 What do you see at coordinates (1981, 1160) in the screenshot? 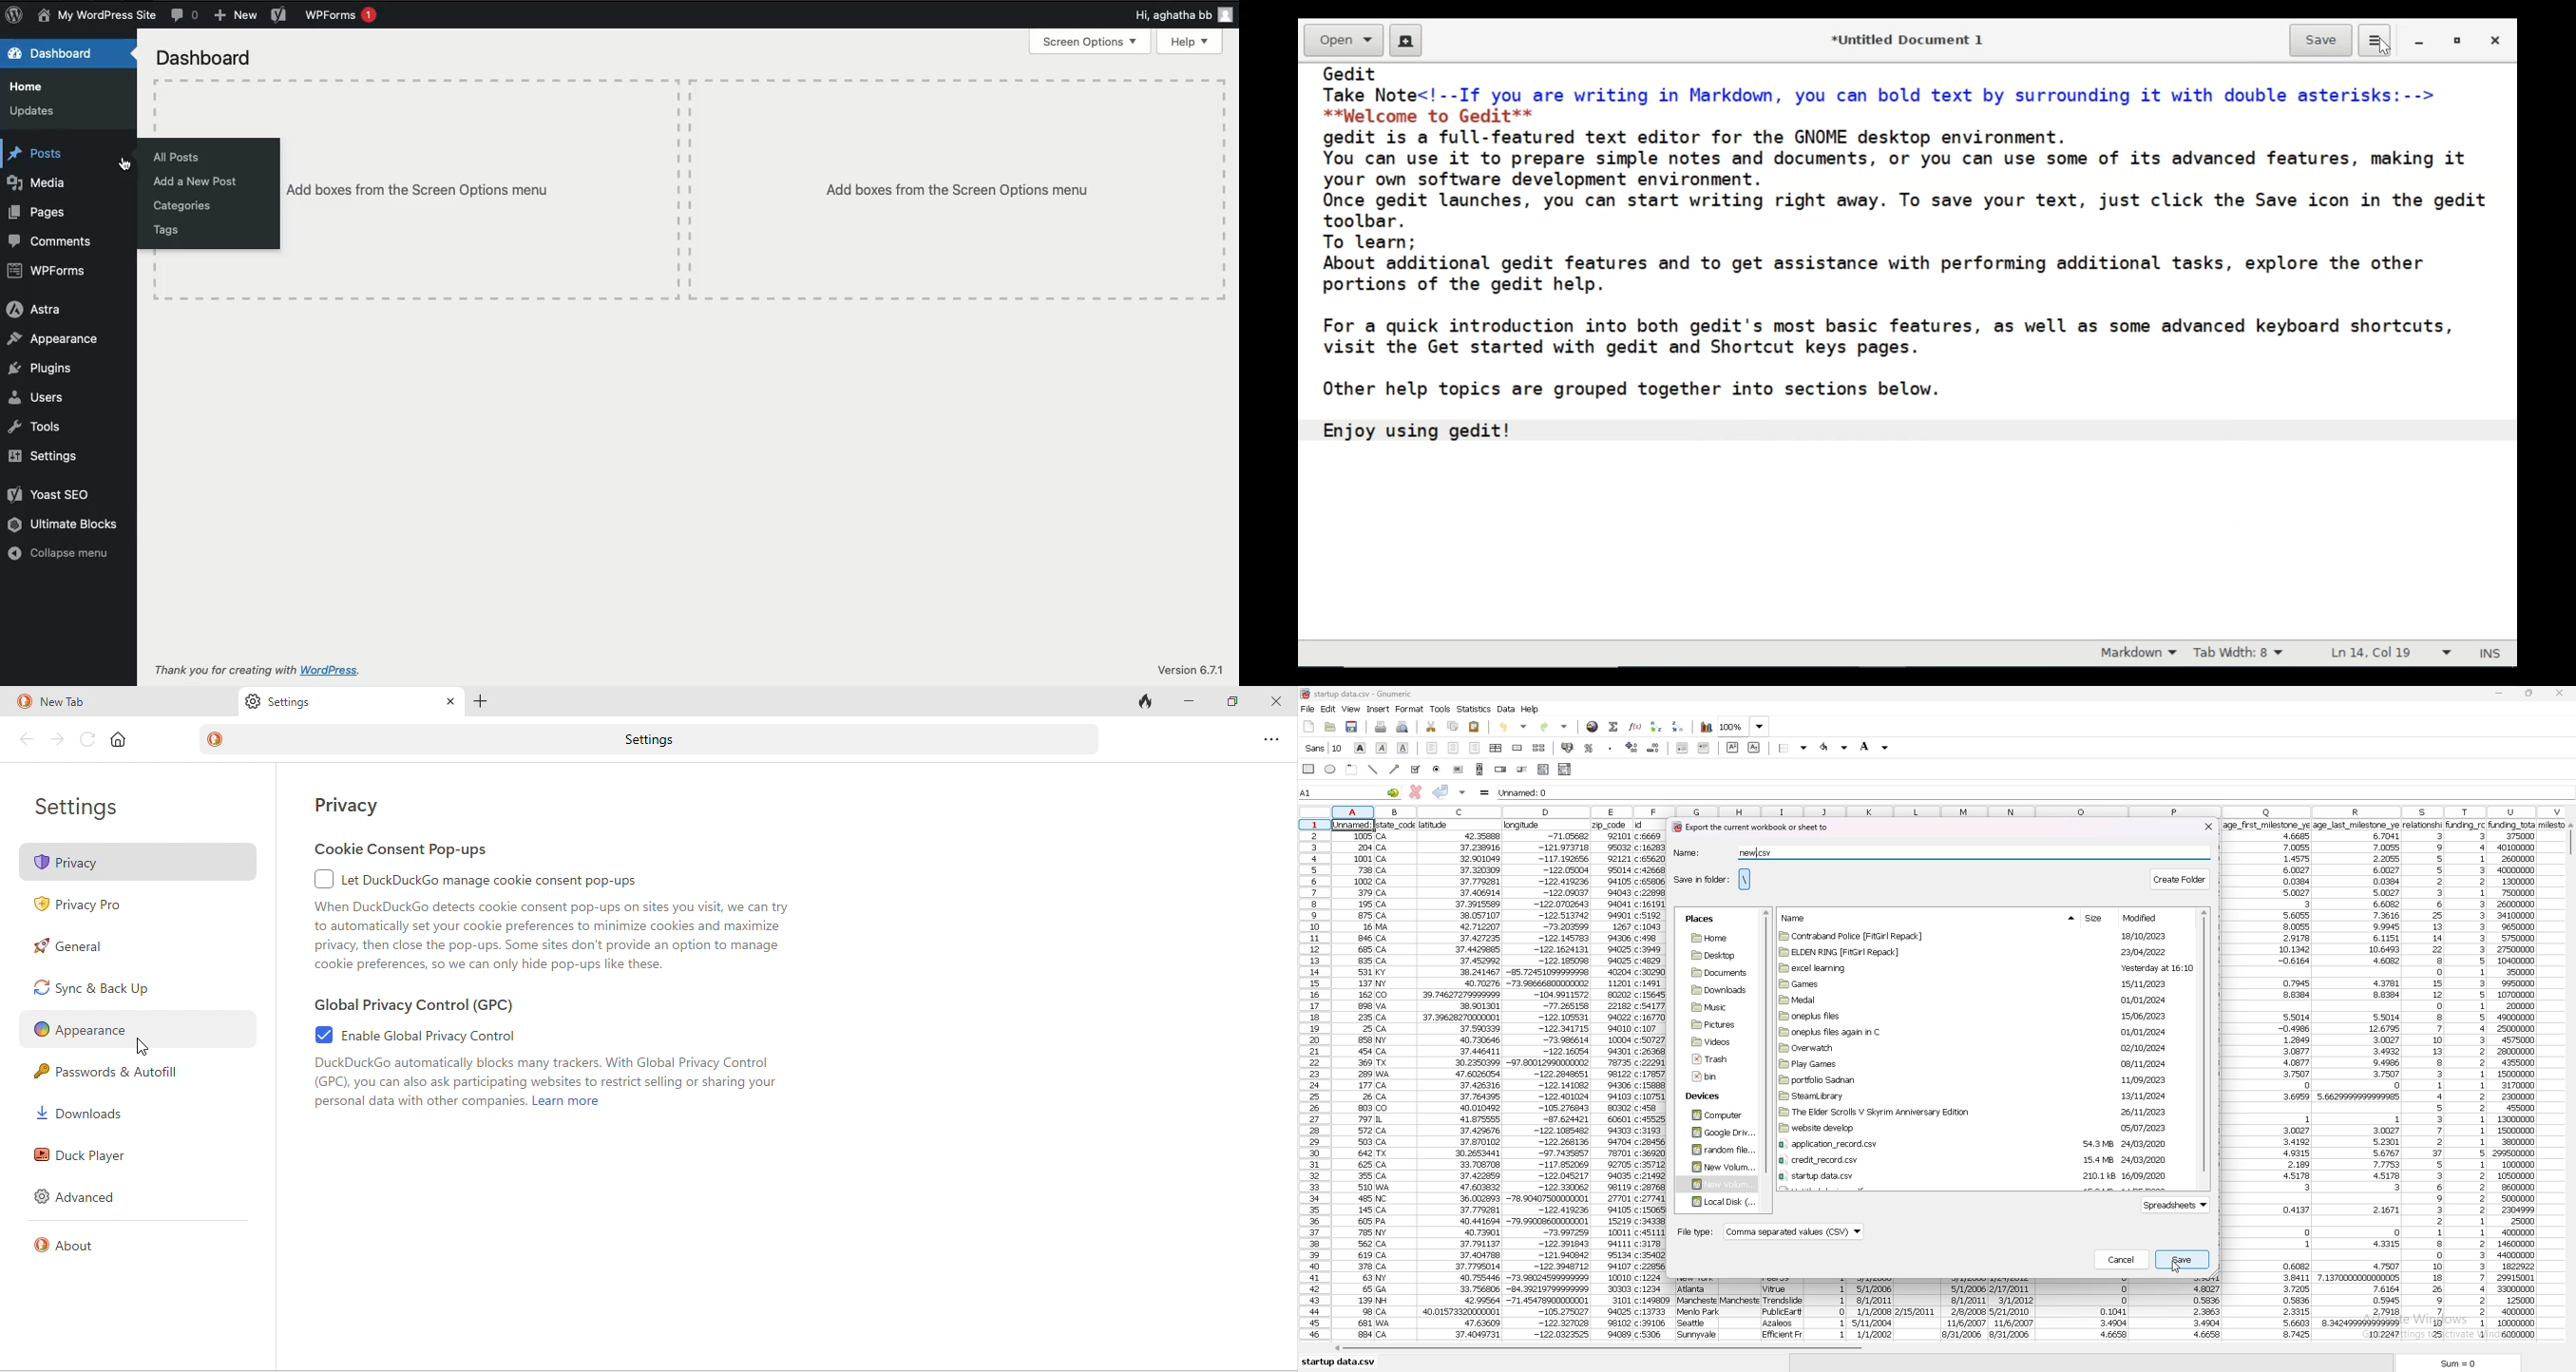
I see `folder` at bounding box center [1981, 1160].